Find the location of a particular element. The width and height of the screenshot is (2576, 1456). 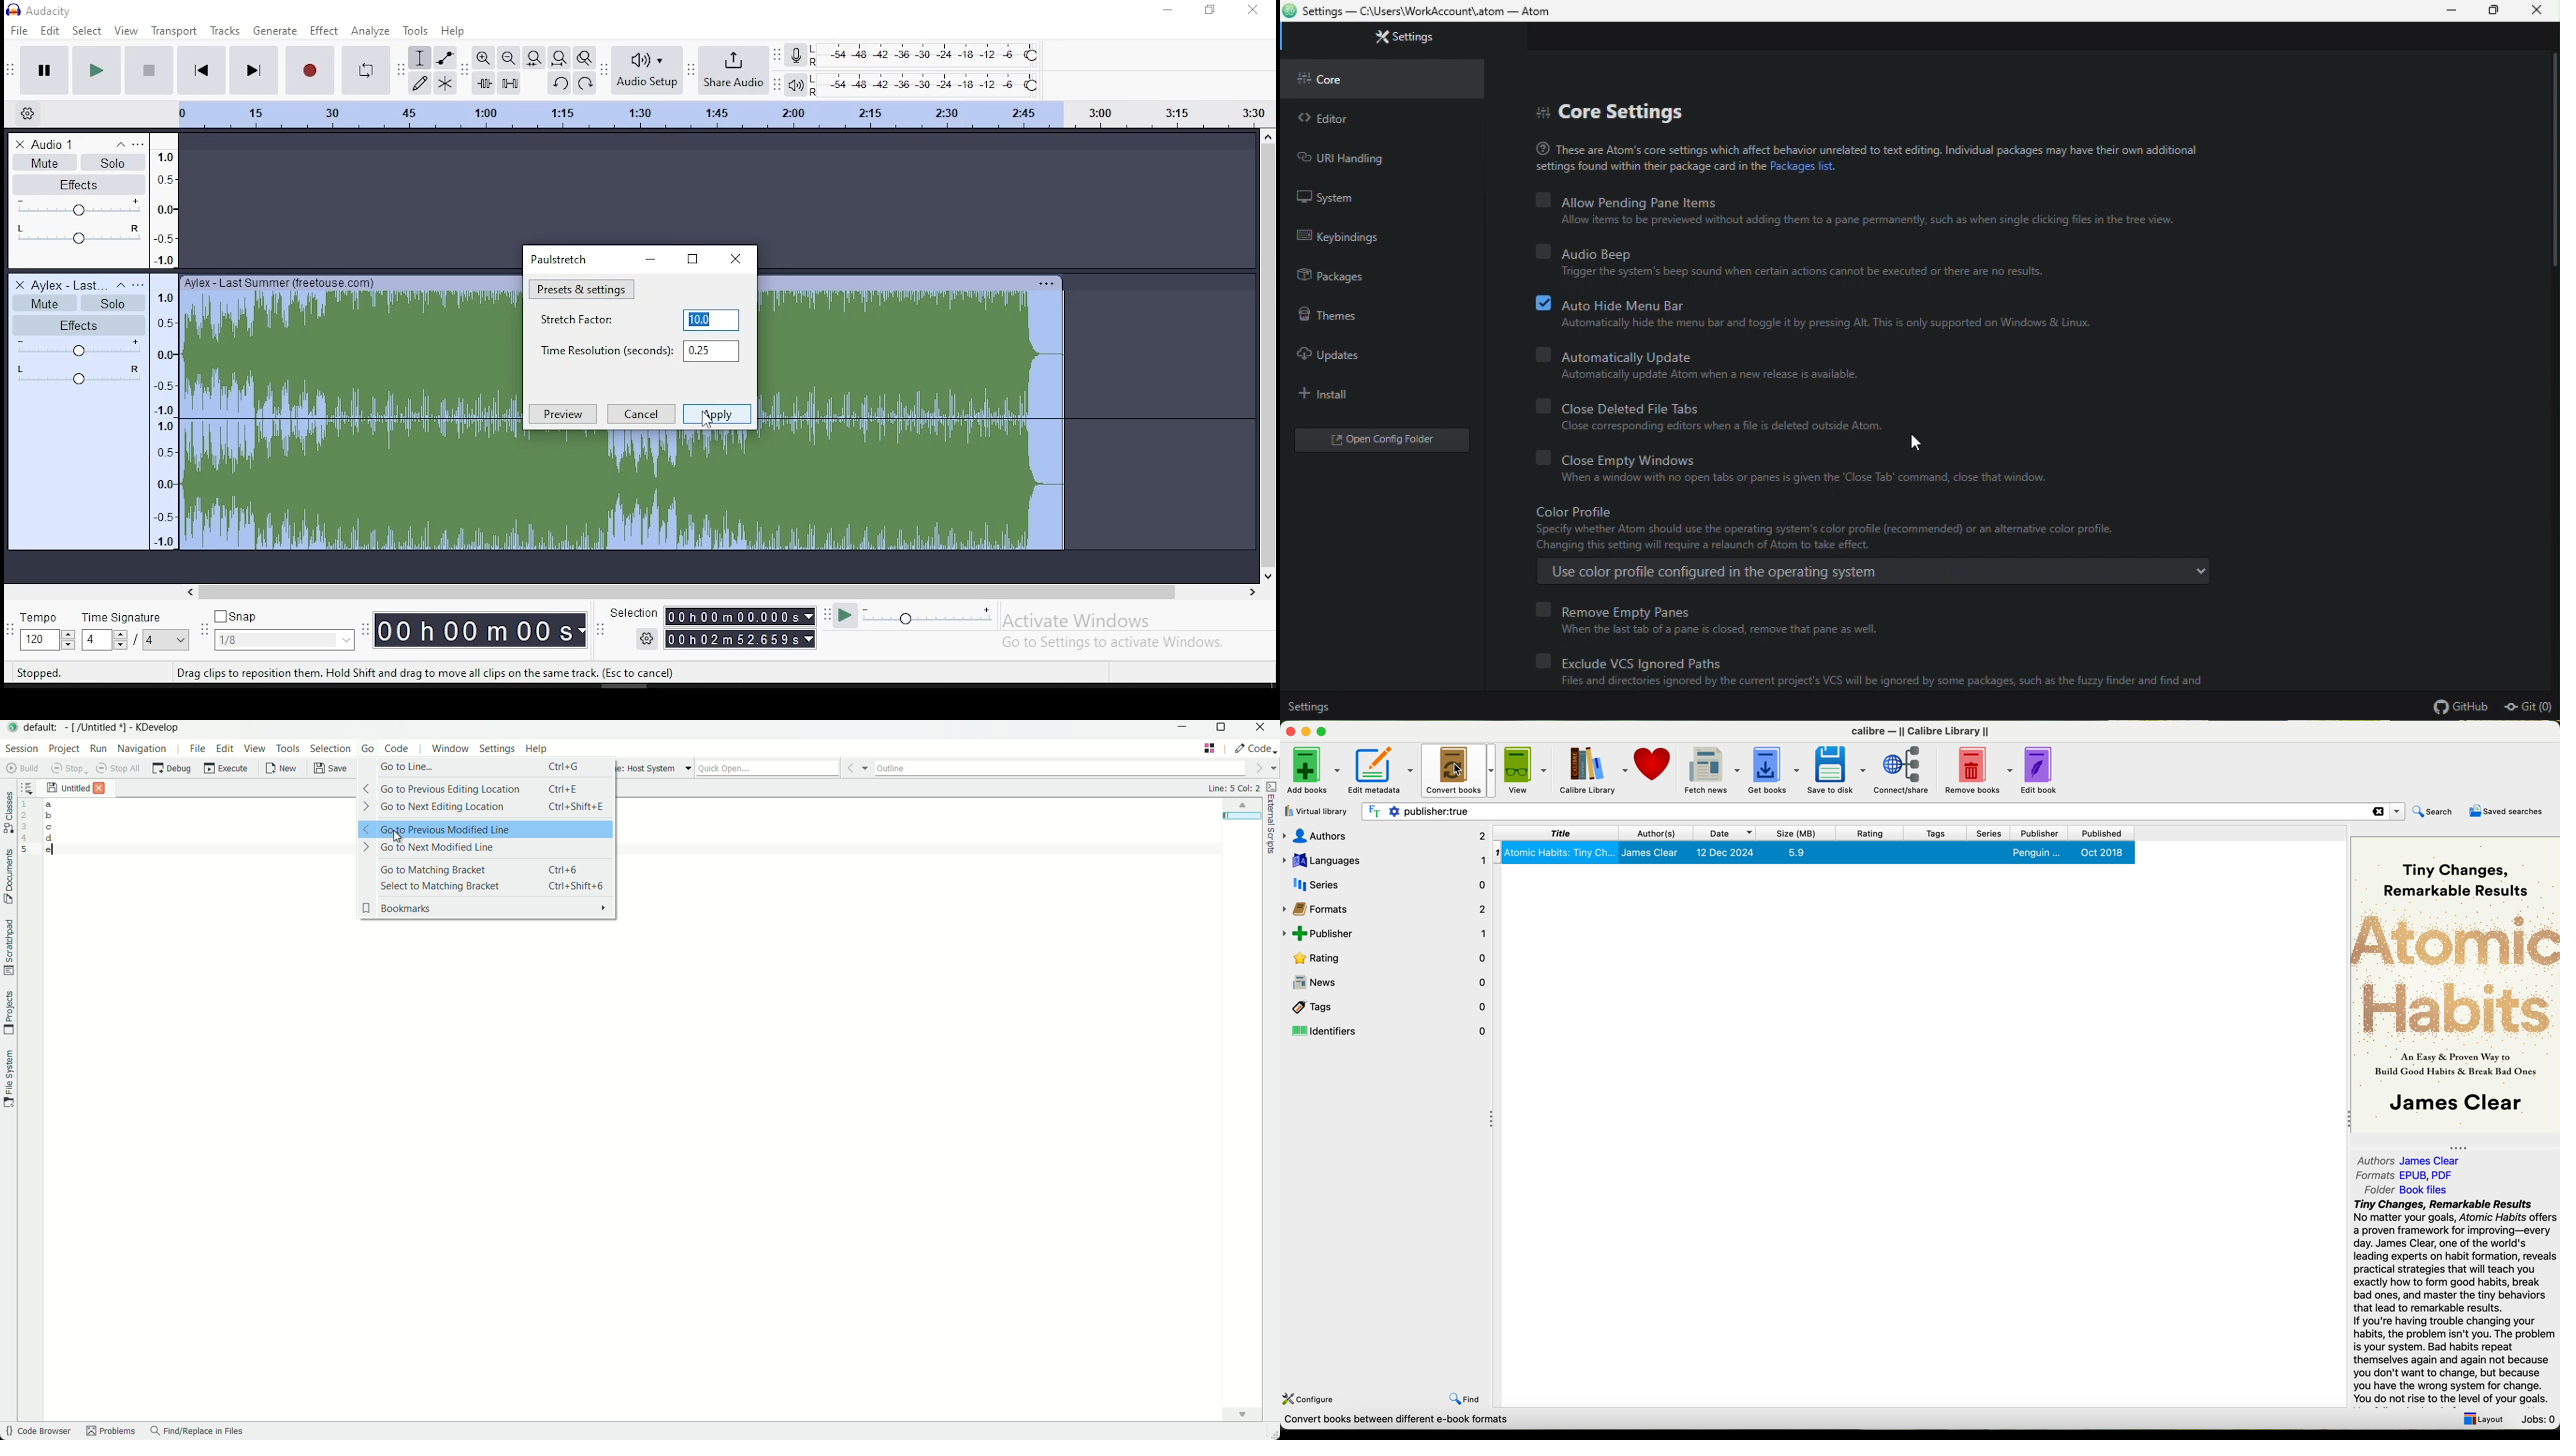

stop is located at coordinates (150, 70).